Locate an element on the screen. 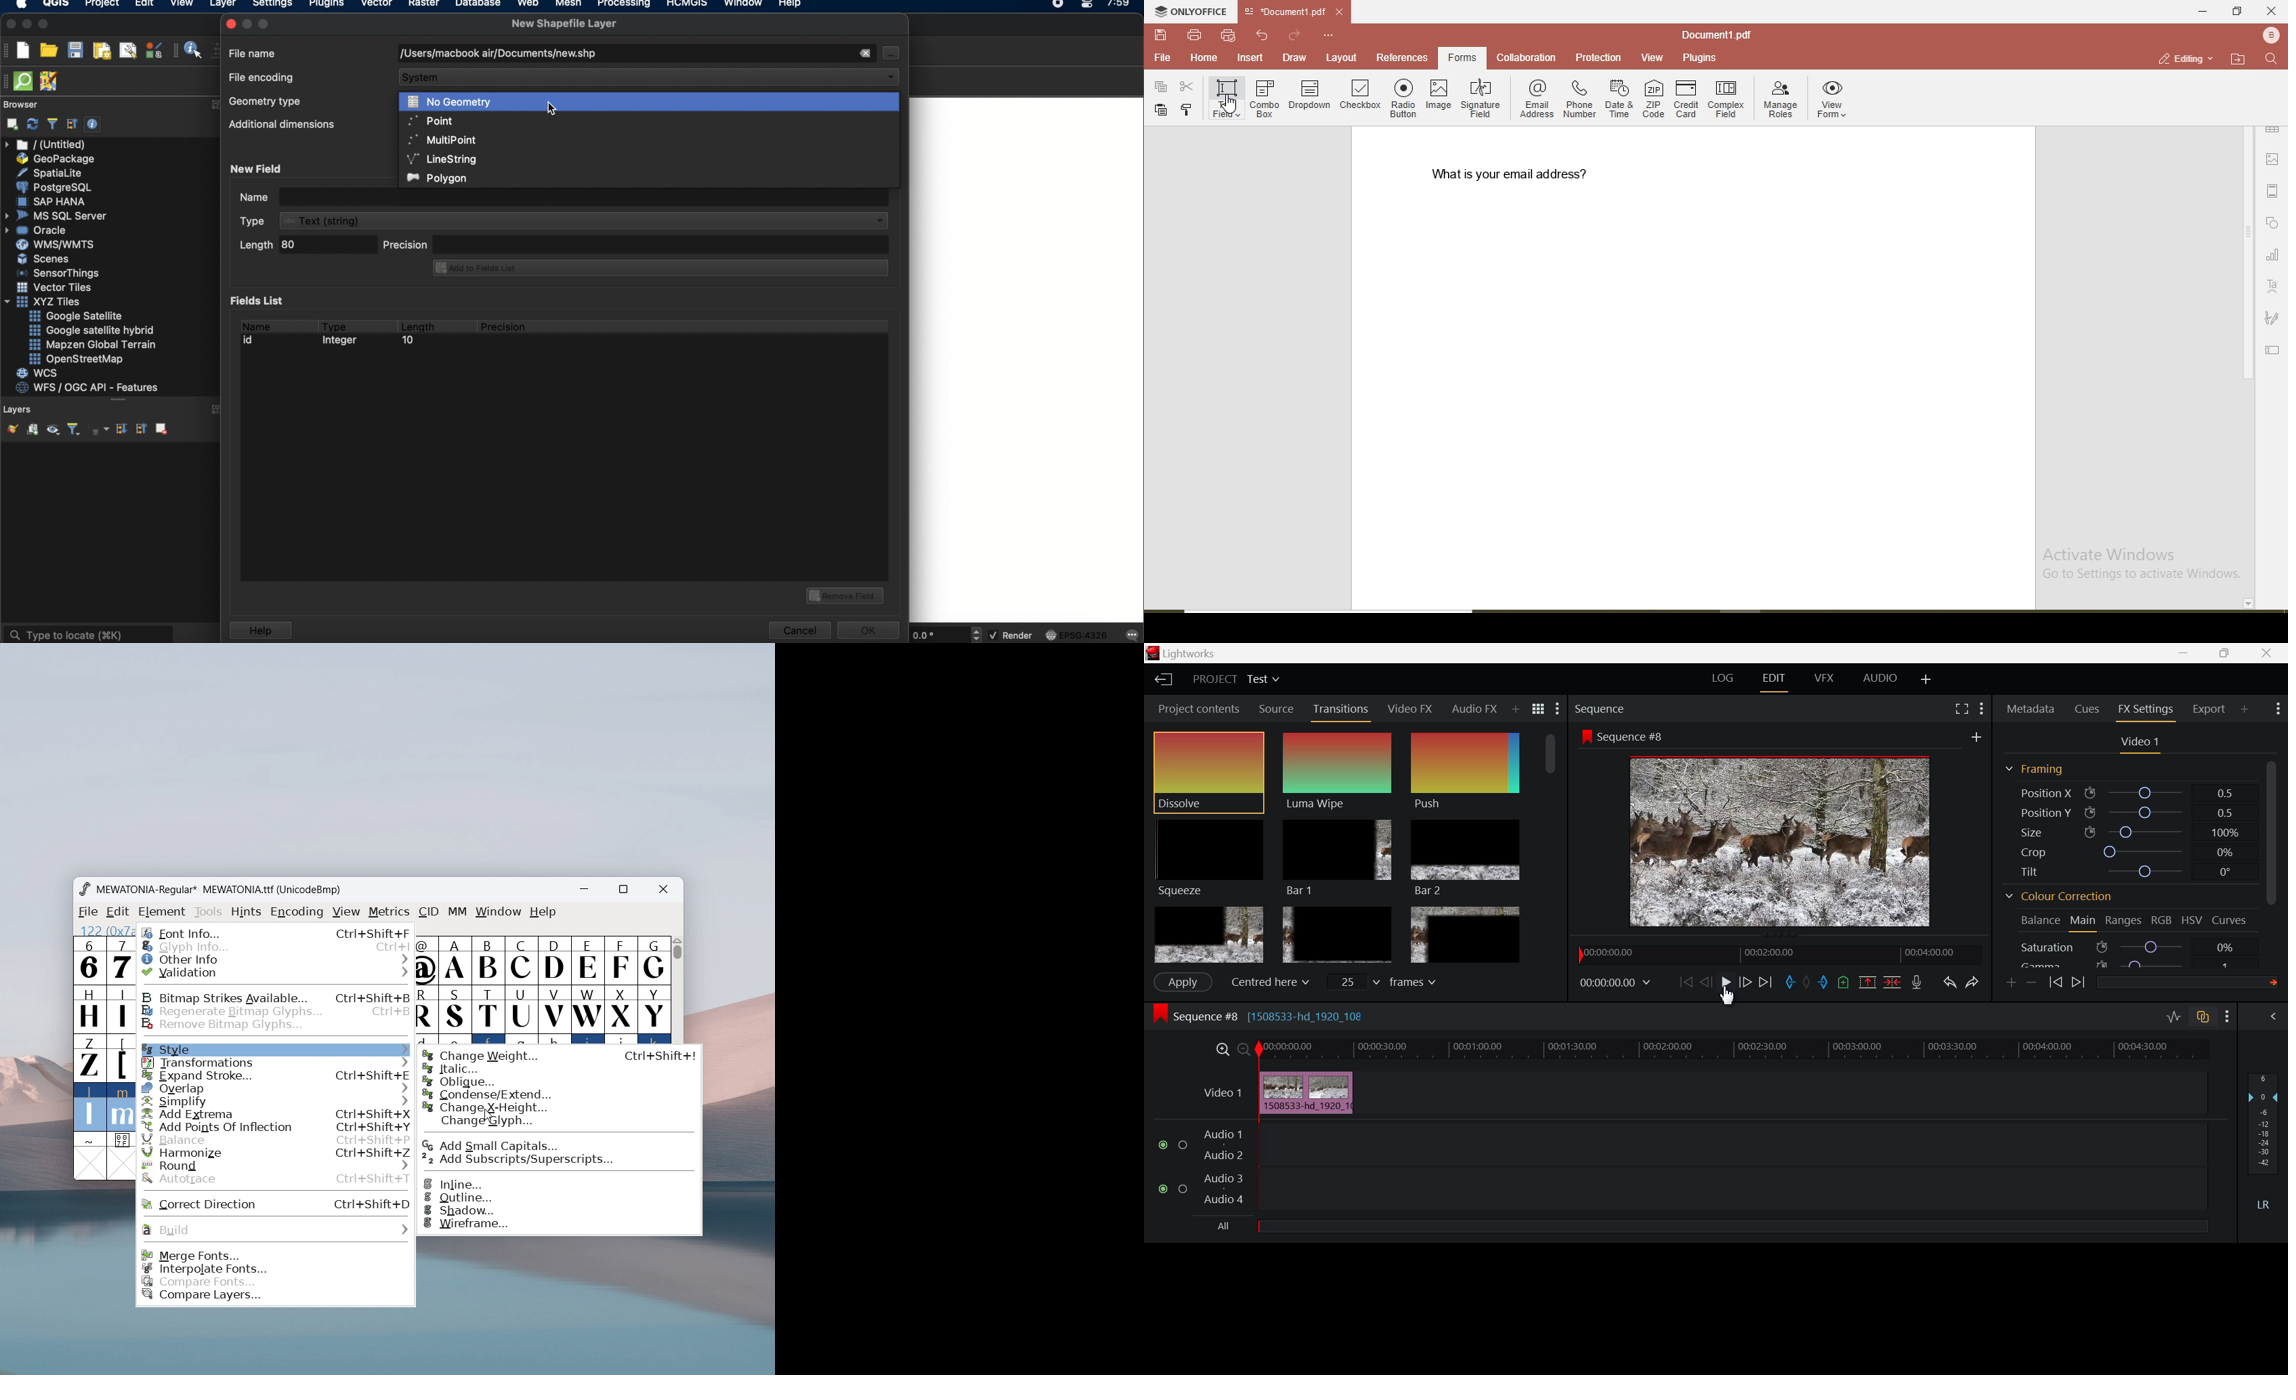  G is located at coordinates (654, 960).